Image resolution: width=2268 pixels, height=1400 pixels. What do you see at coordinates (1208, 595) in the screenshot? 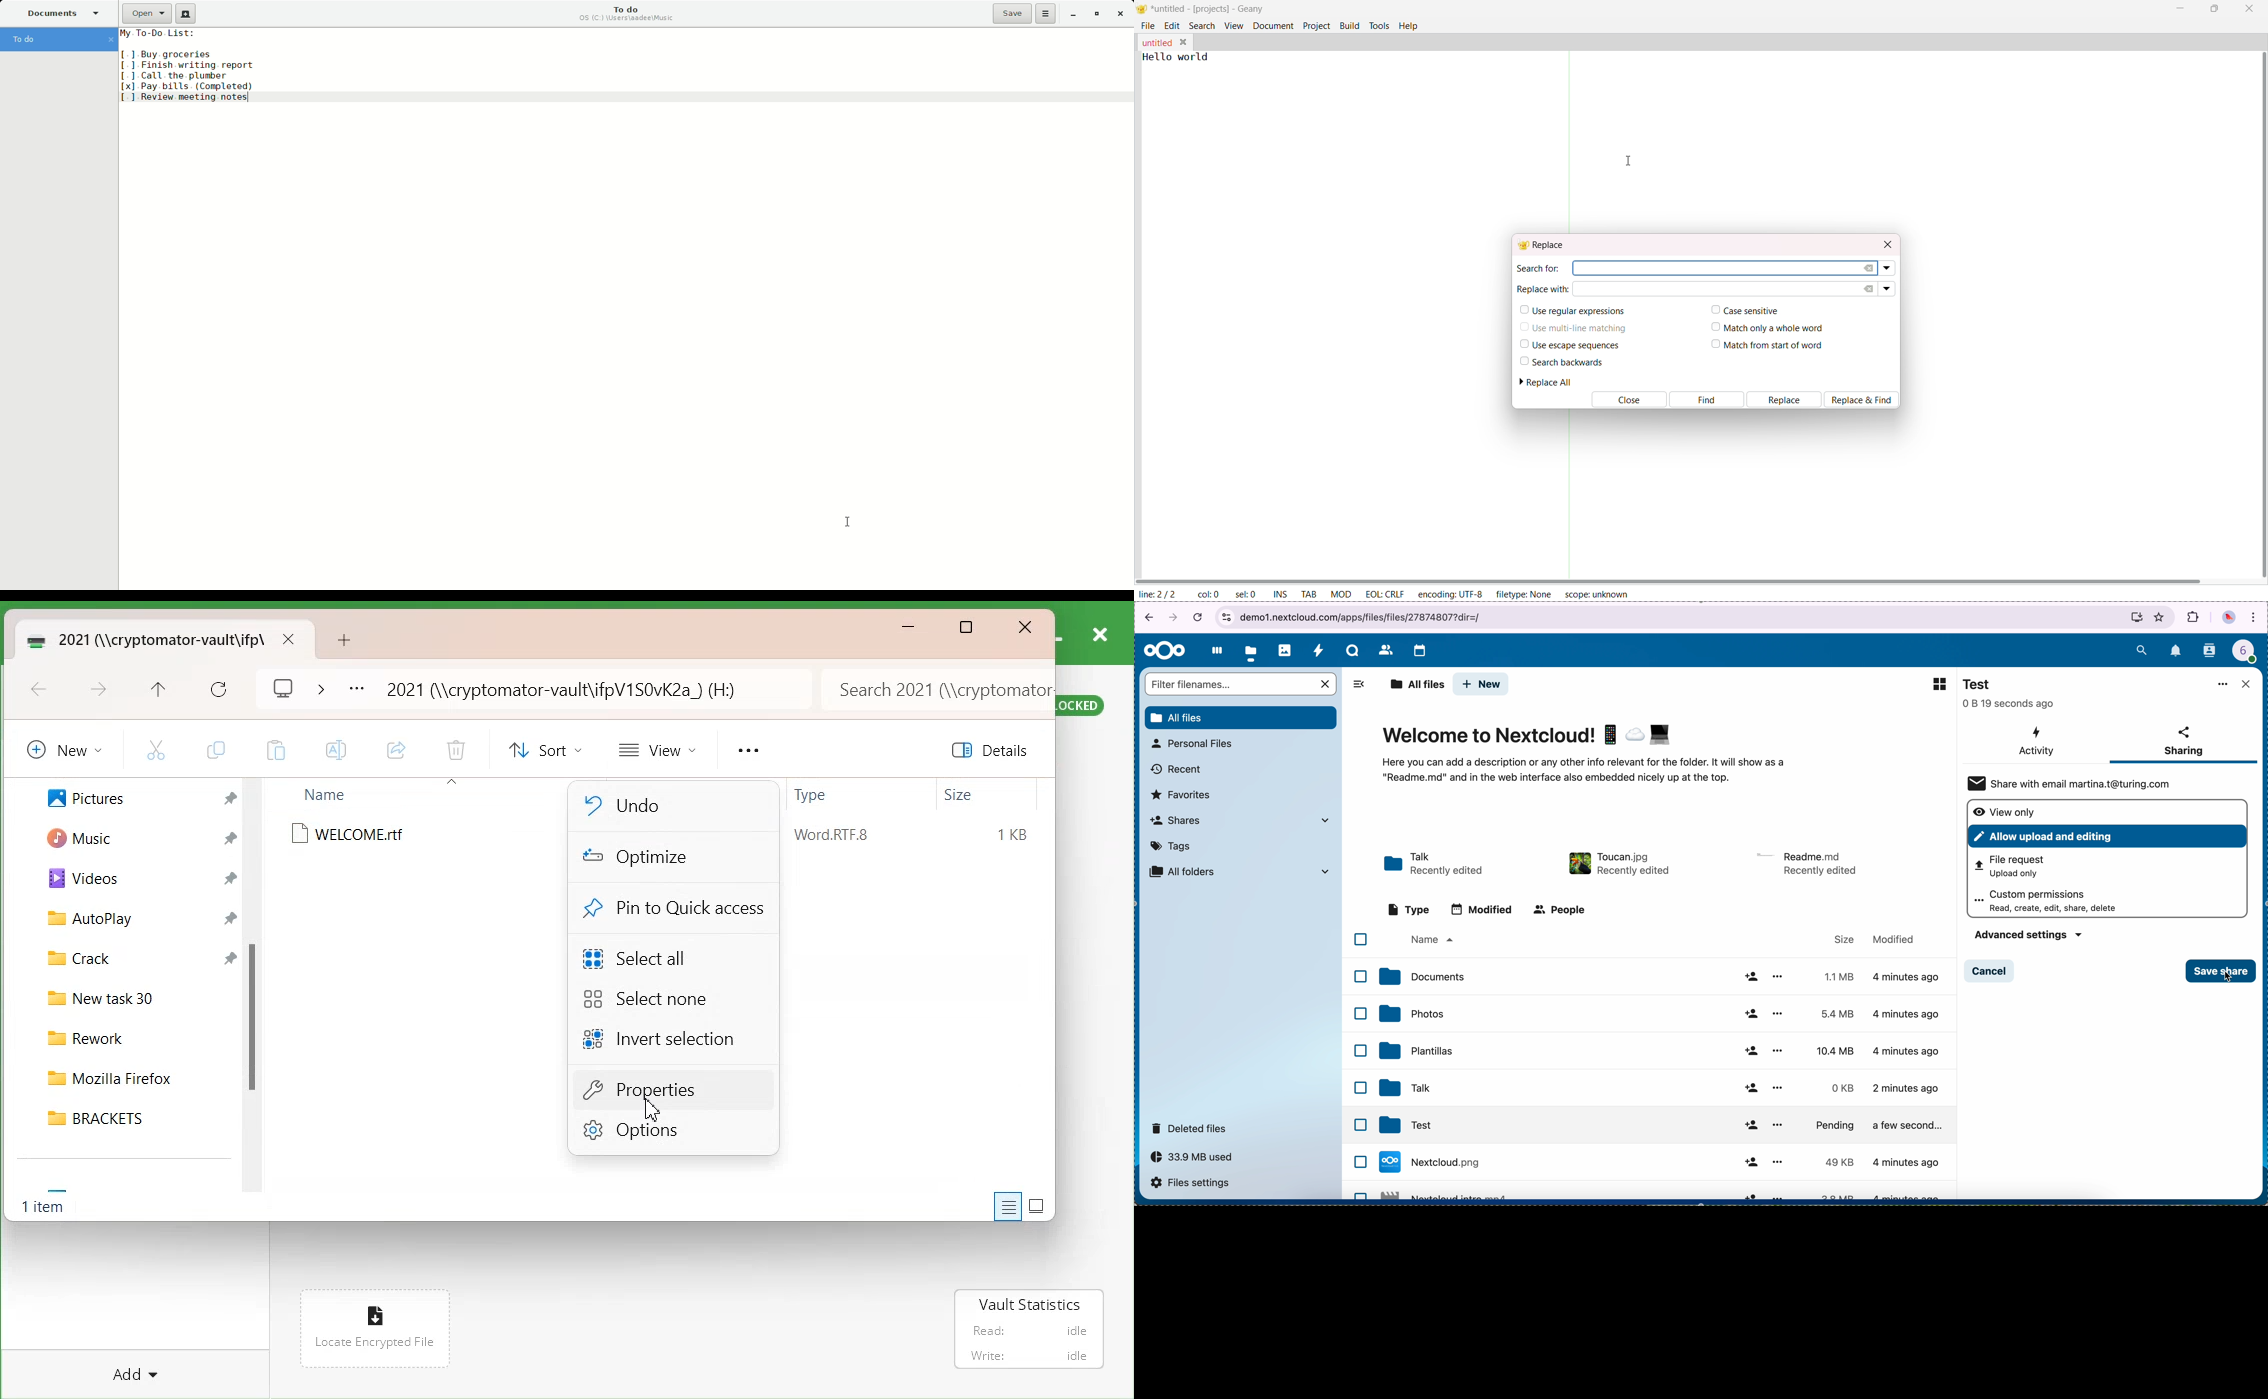
I see `column` at bounding box center [1208, 595].